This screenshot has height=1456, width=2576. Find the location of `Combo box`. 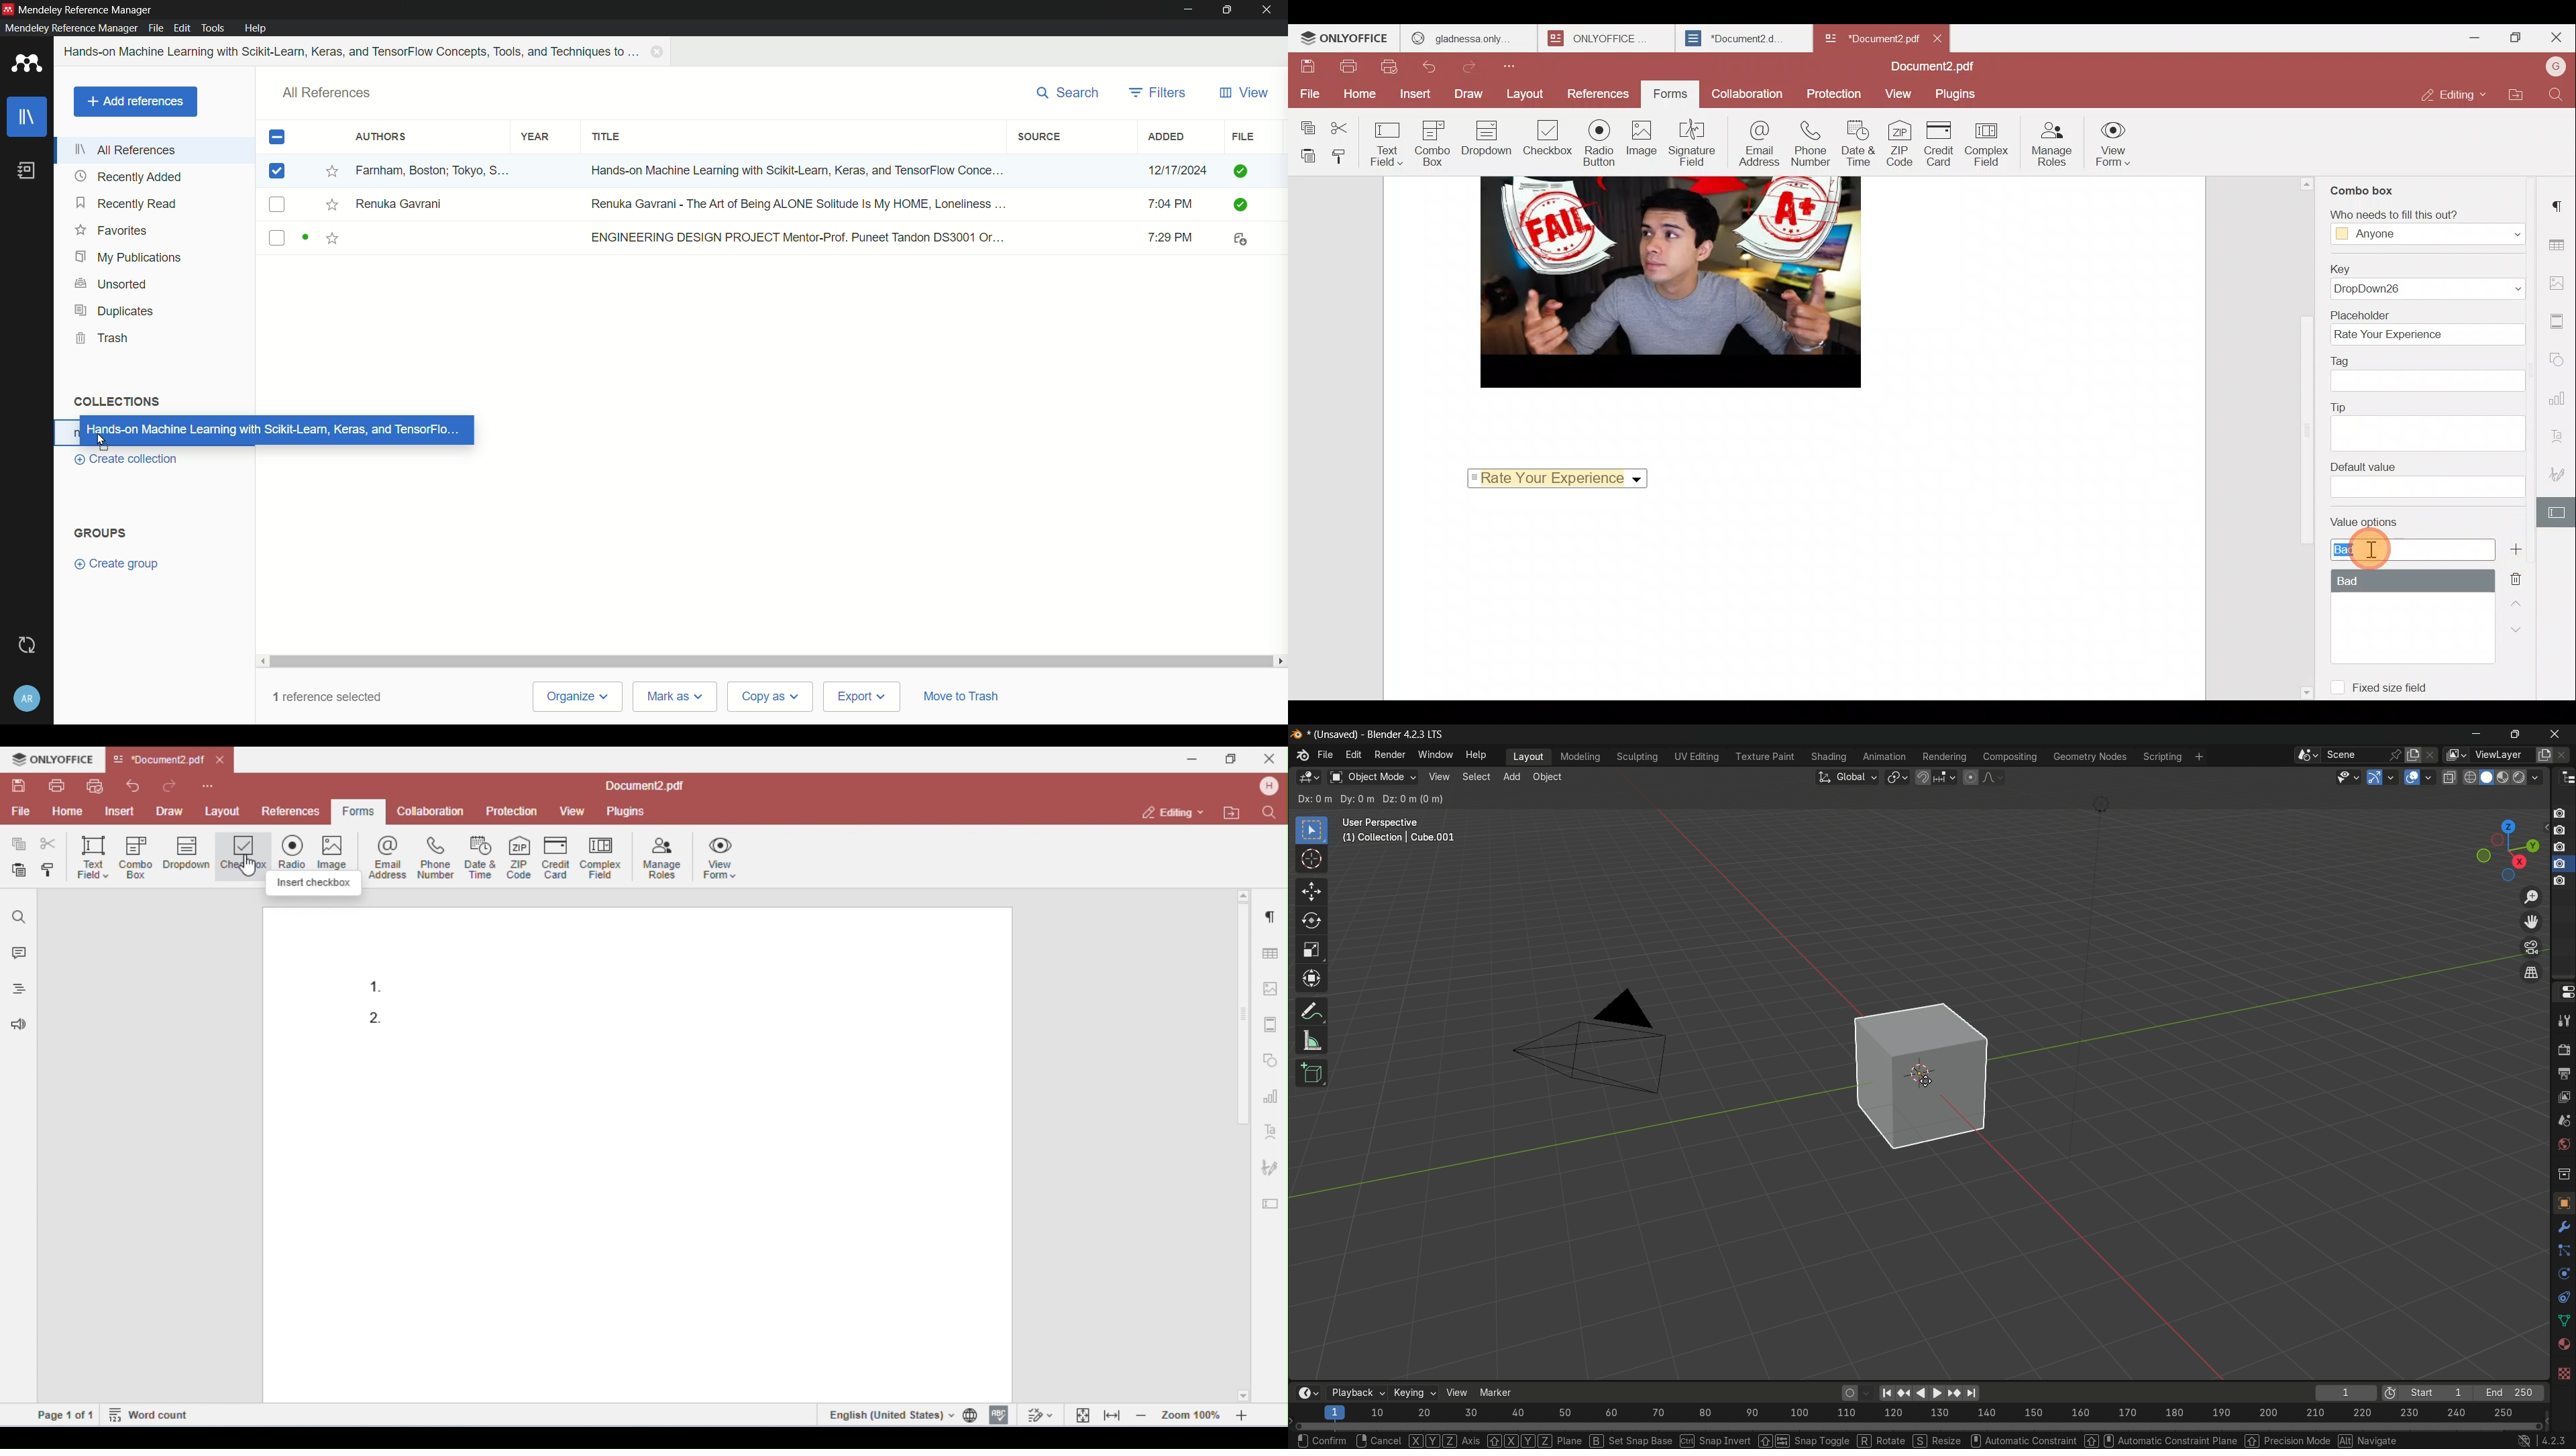

Combo box is located at coordinates (2363, 188).